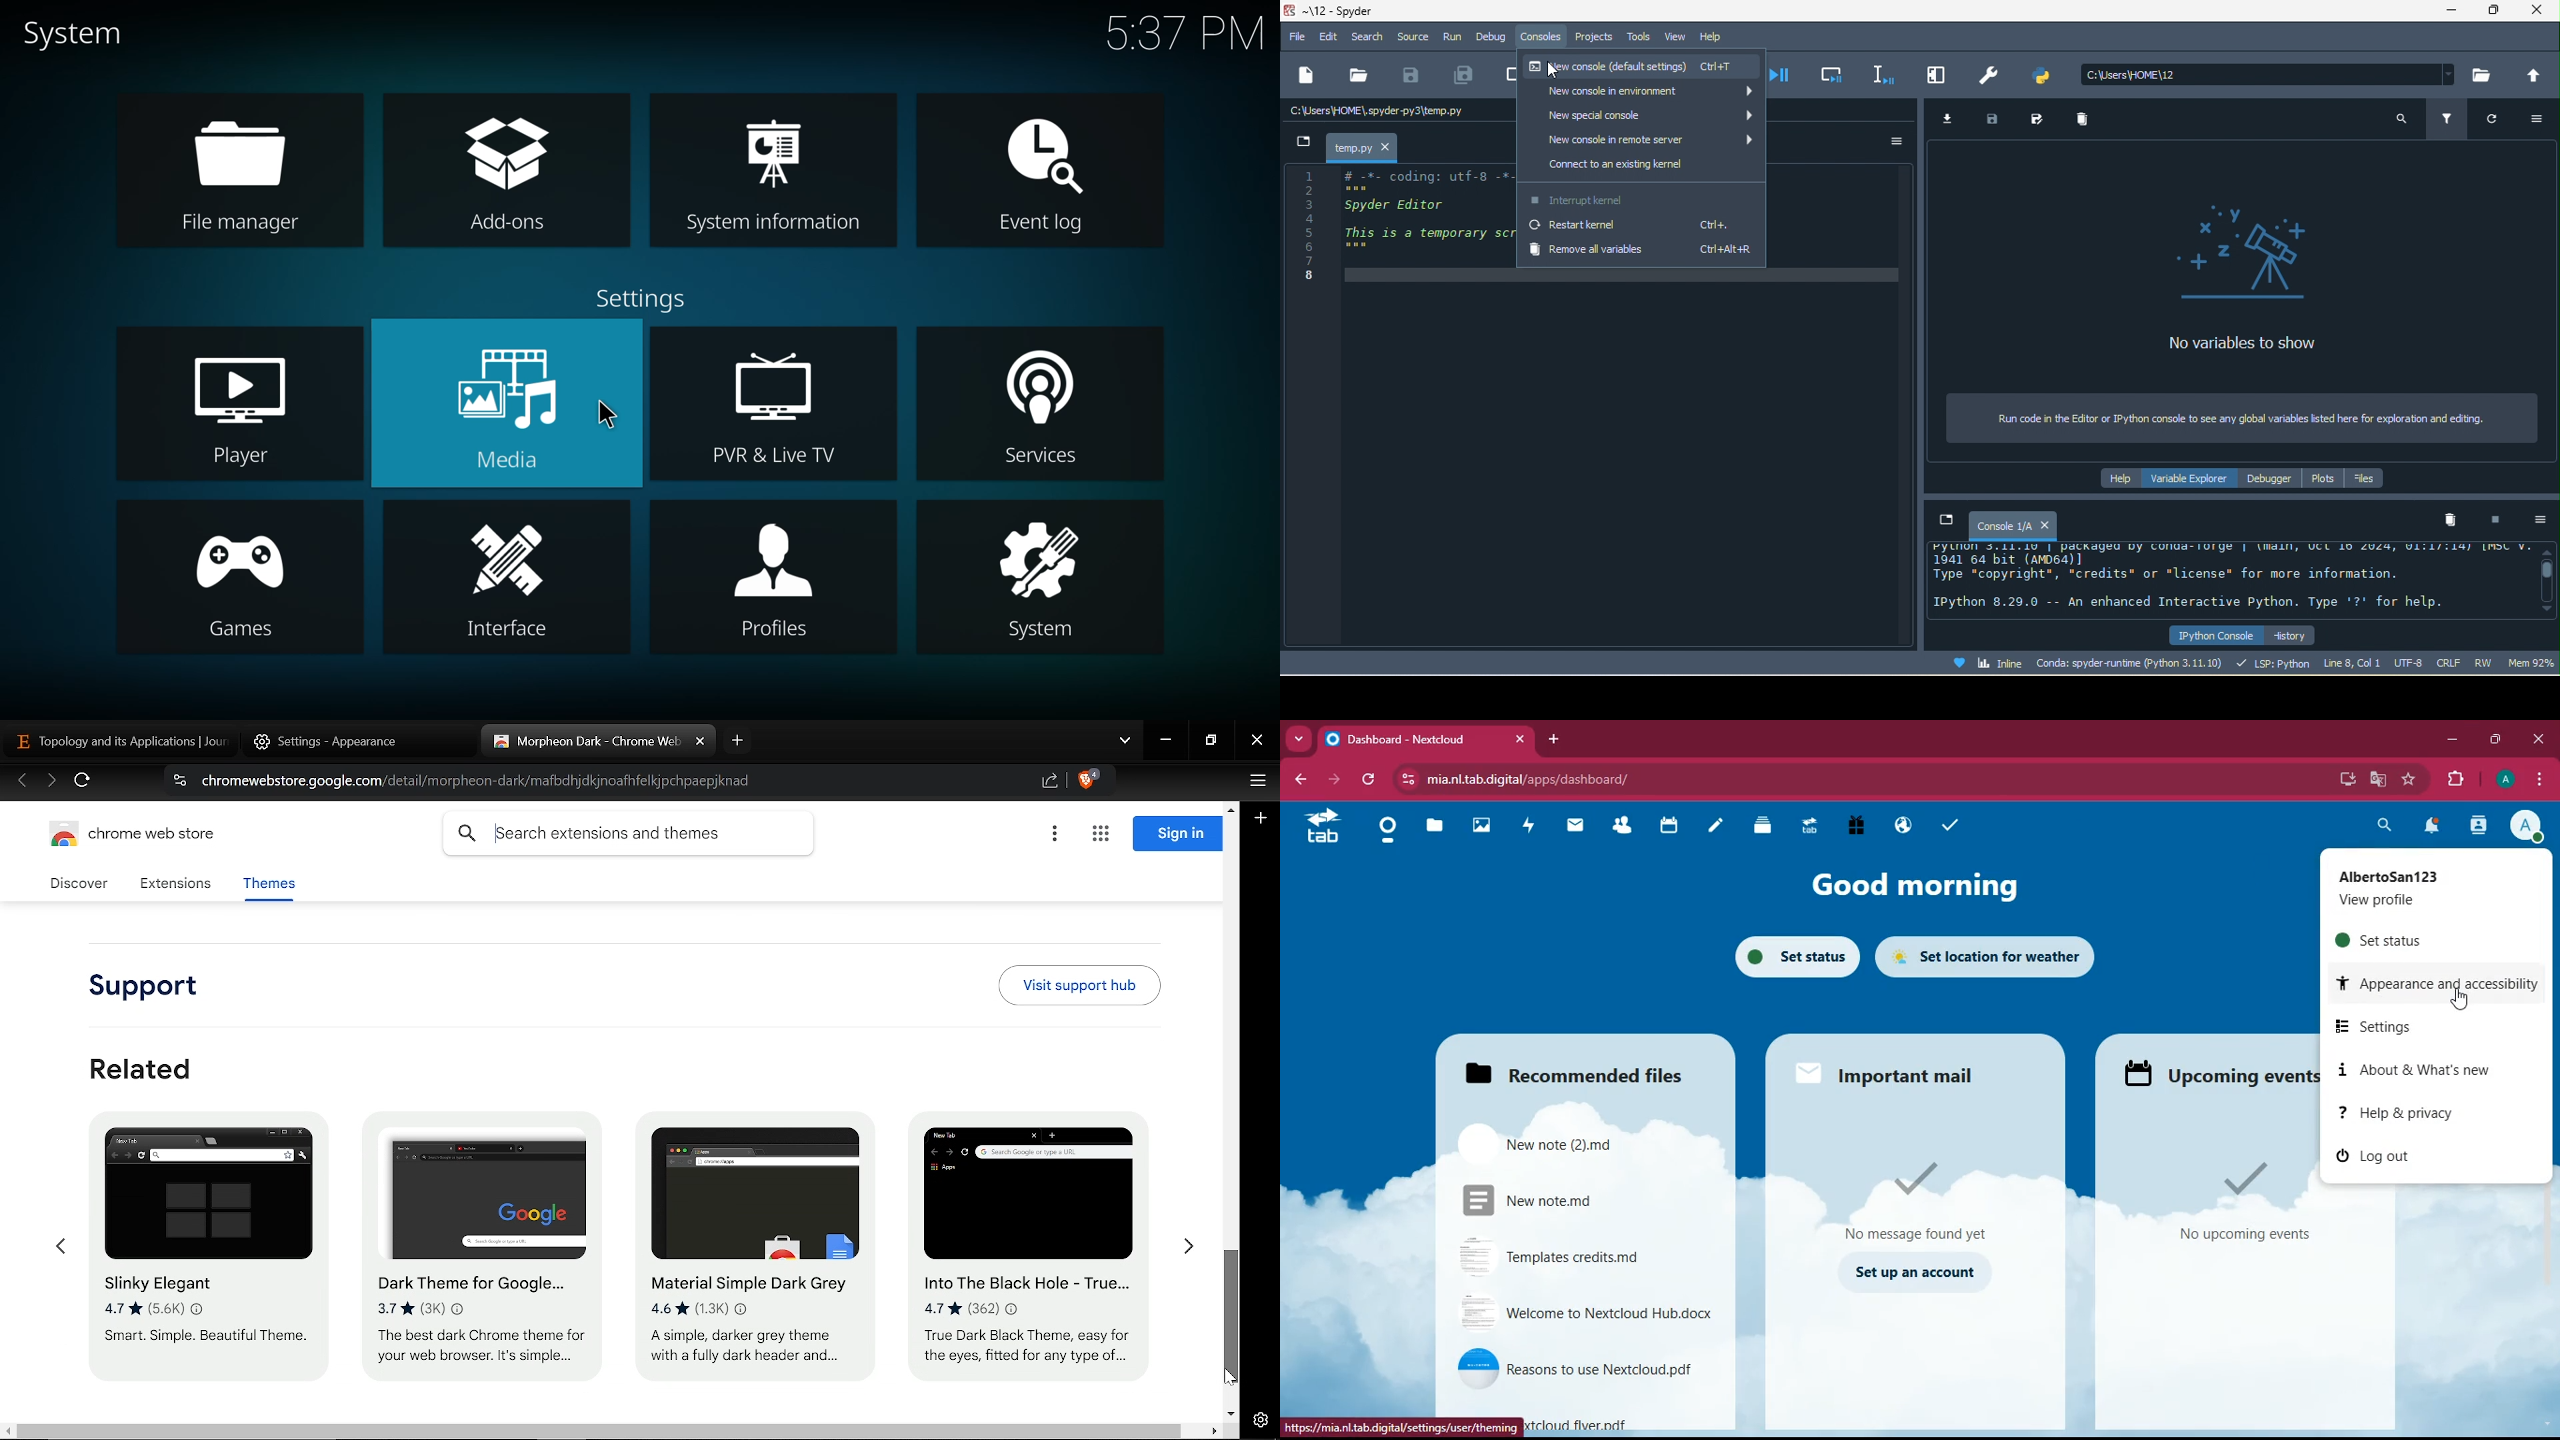  What do you see at coordinates (237, 383) in the screenshot?
I see `player` at bounding box center [237, 383].